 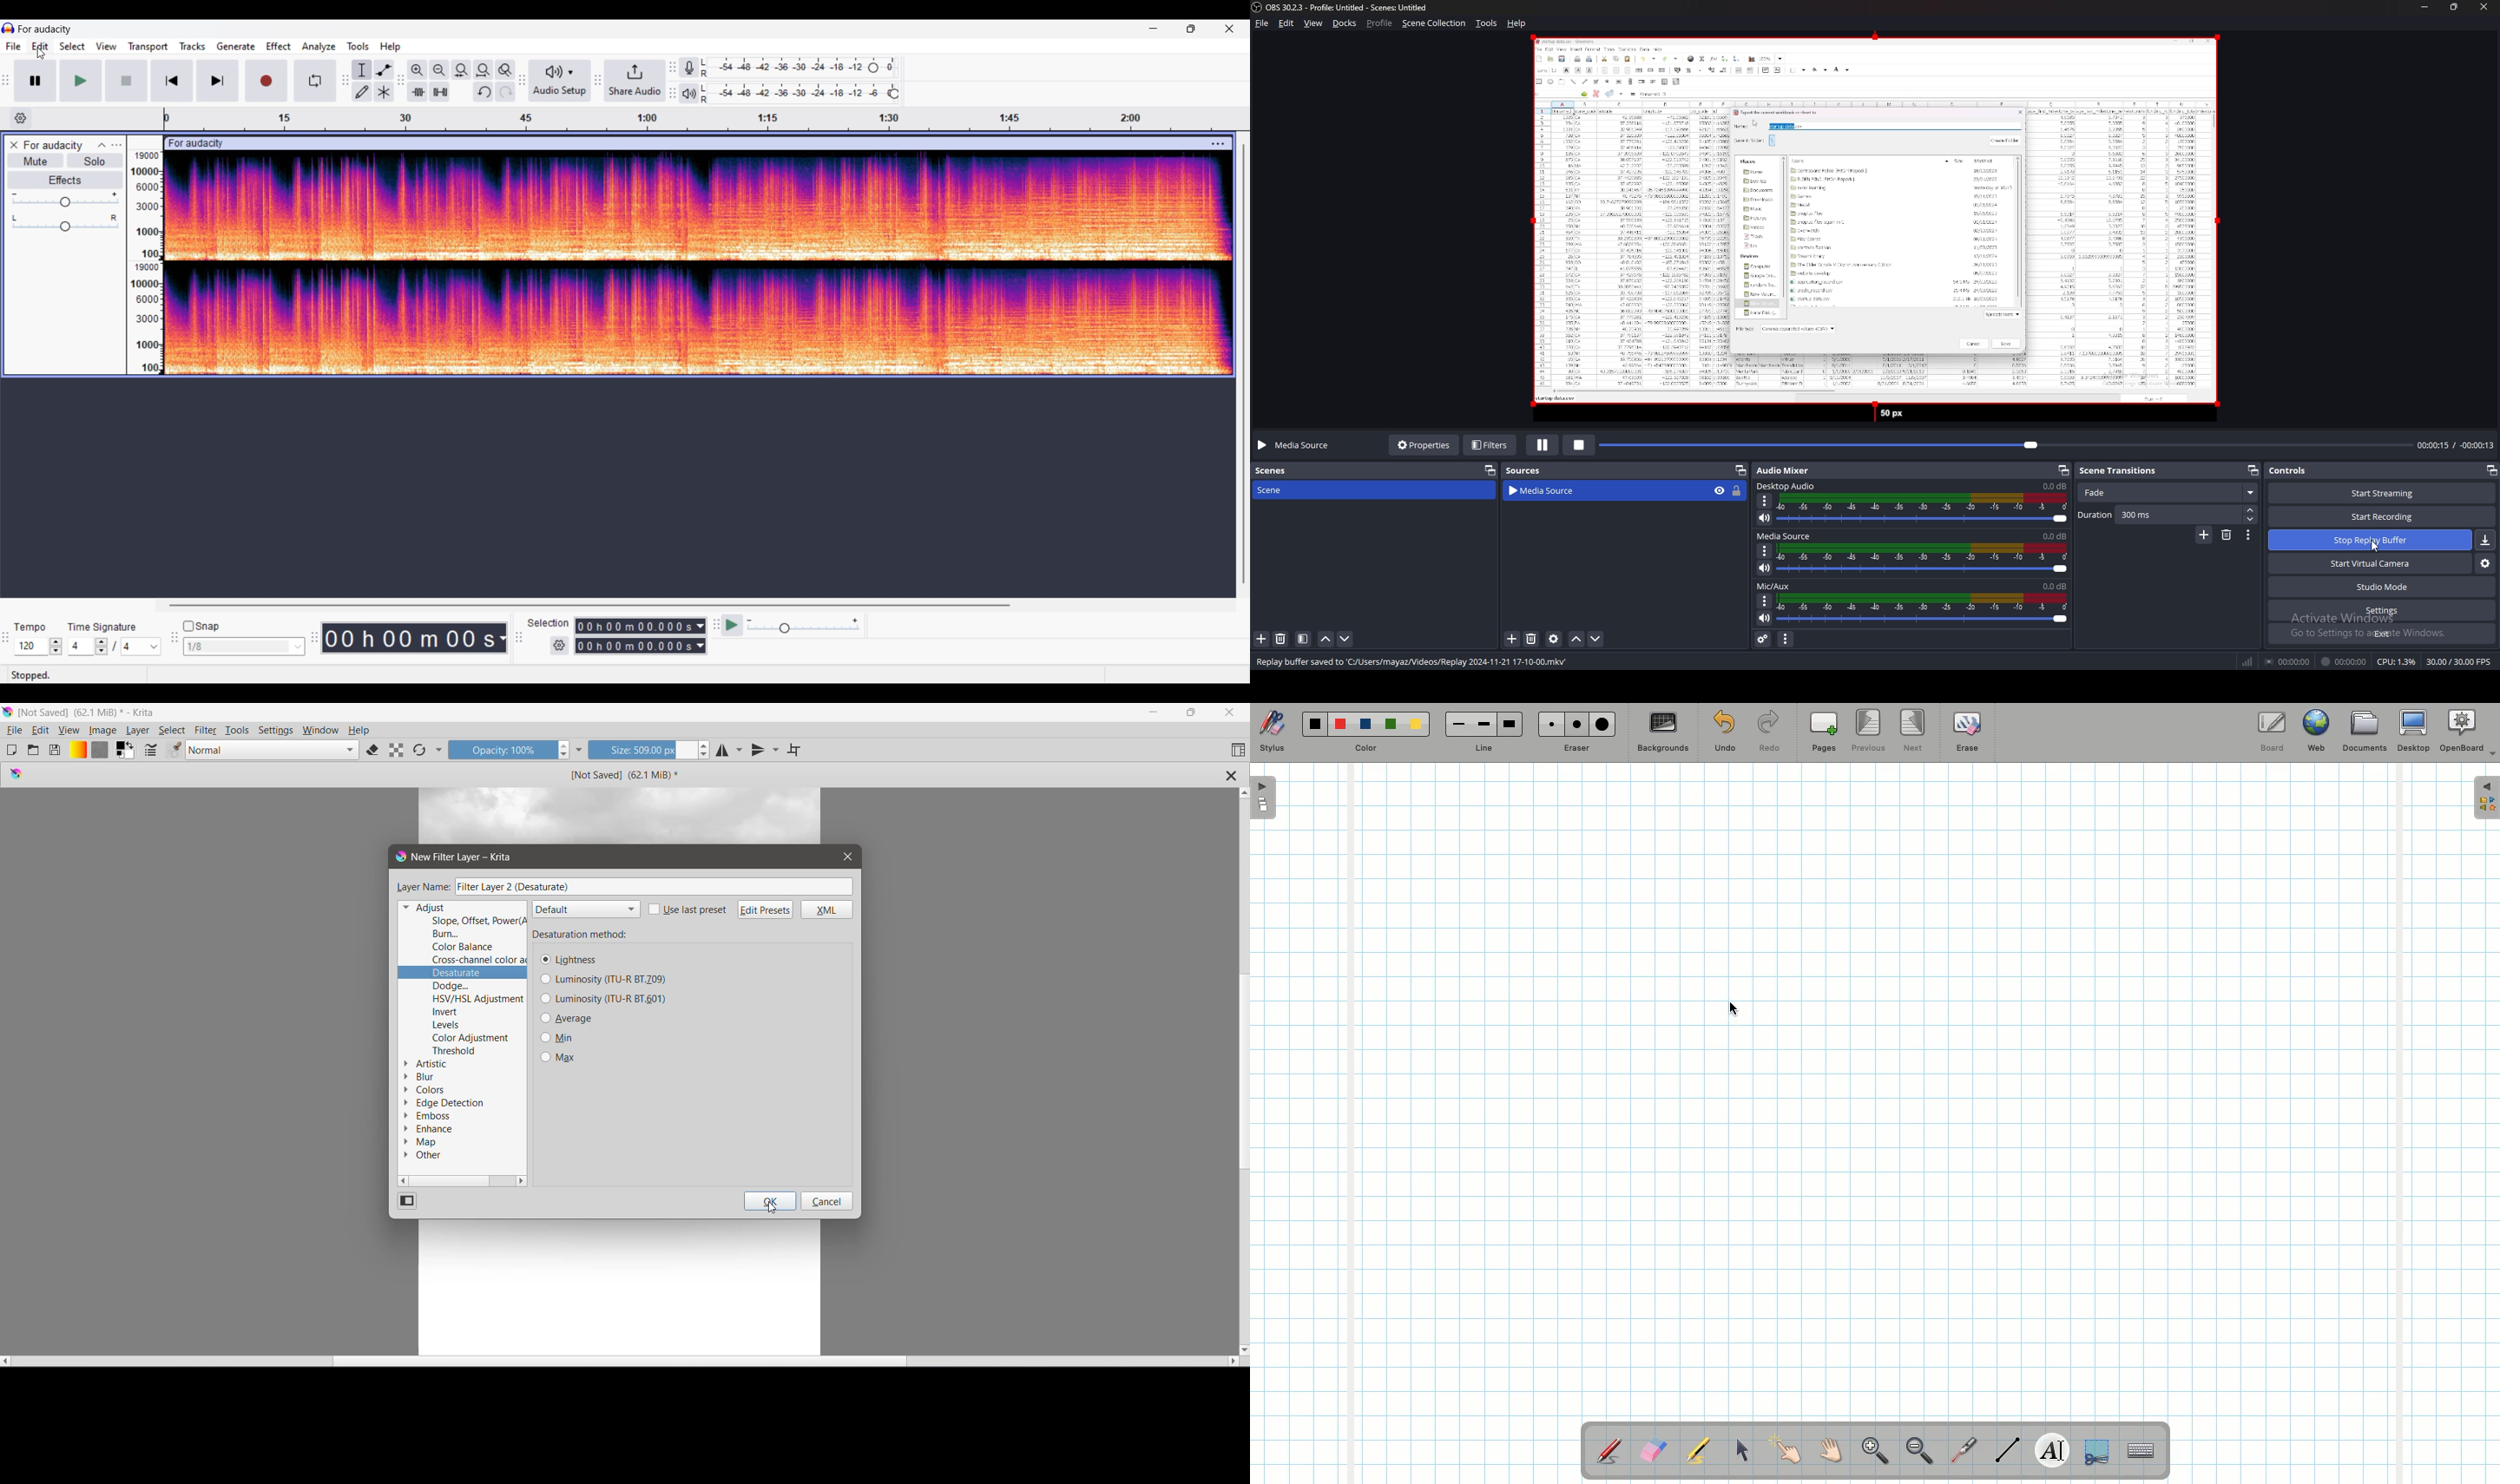 What do you see at coordinates (56, 750) in the screenshot?
I see `Save` at bounding box center [56, 750].